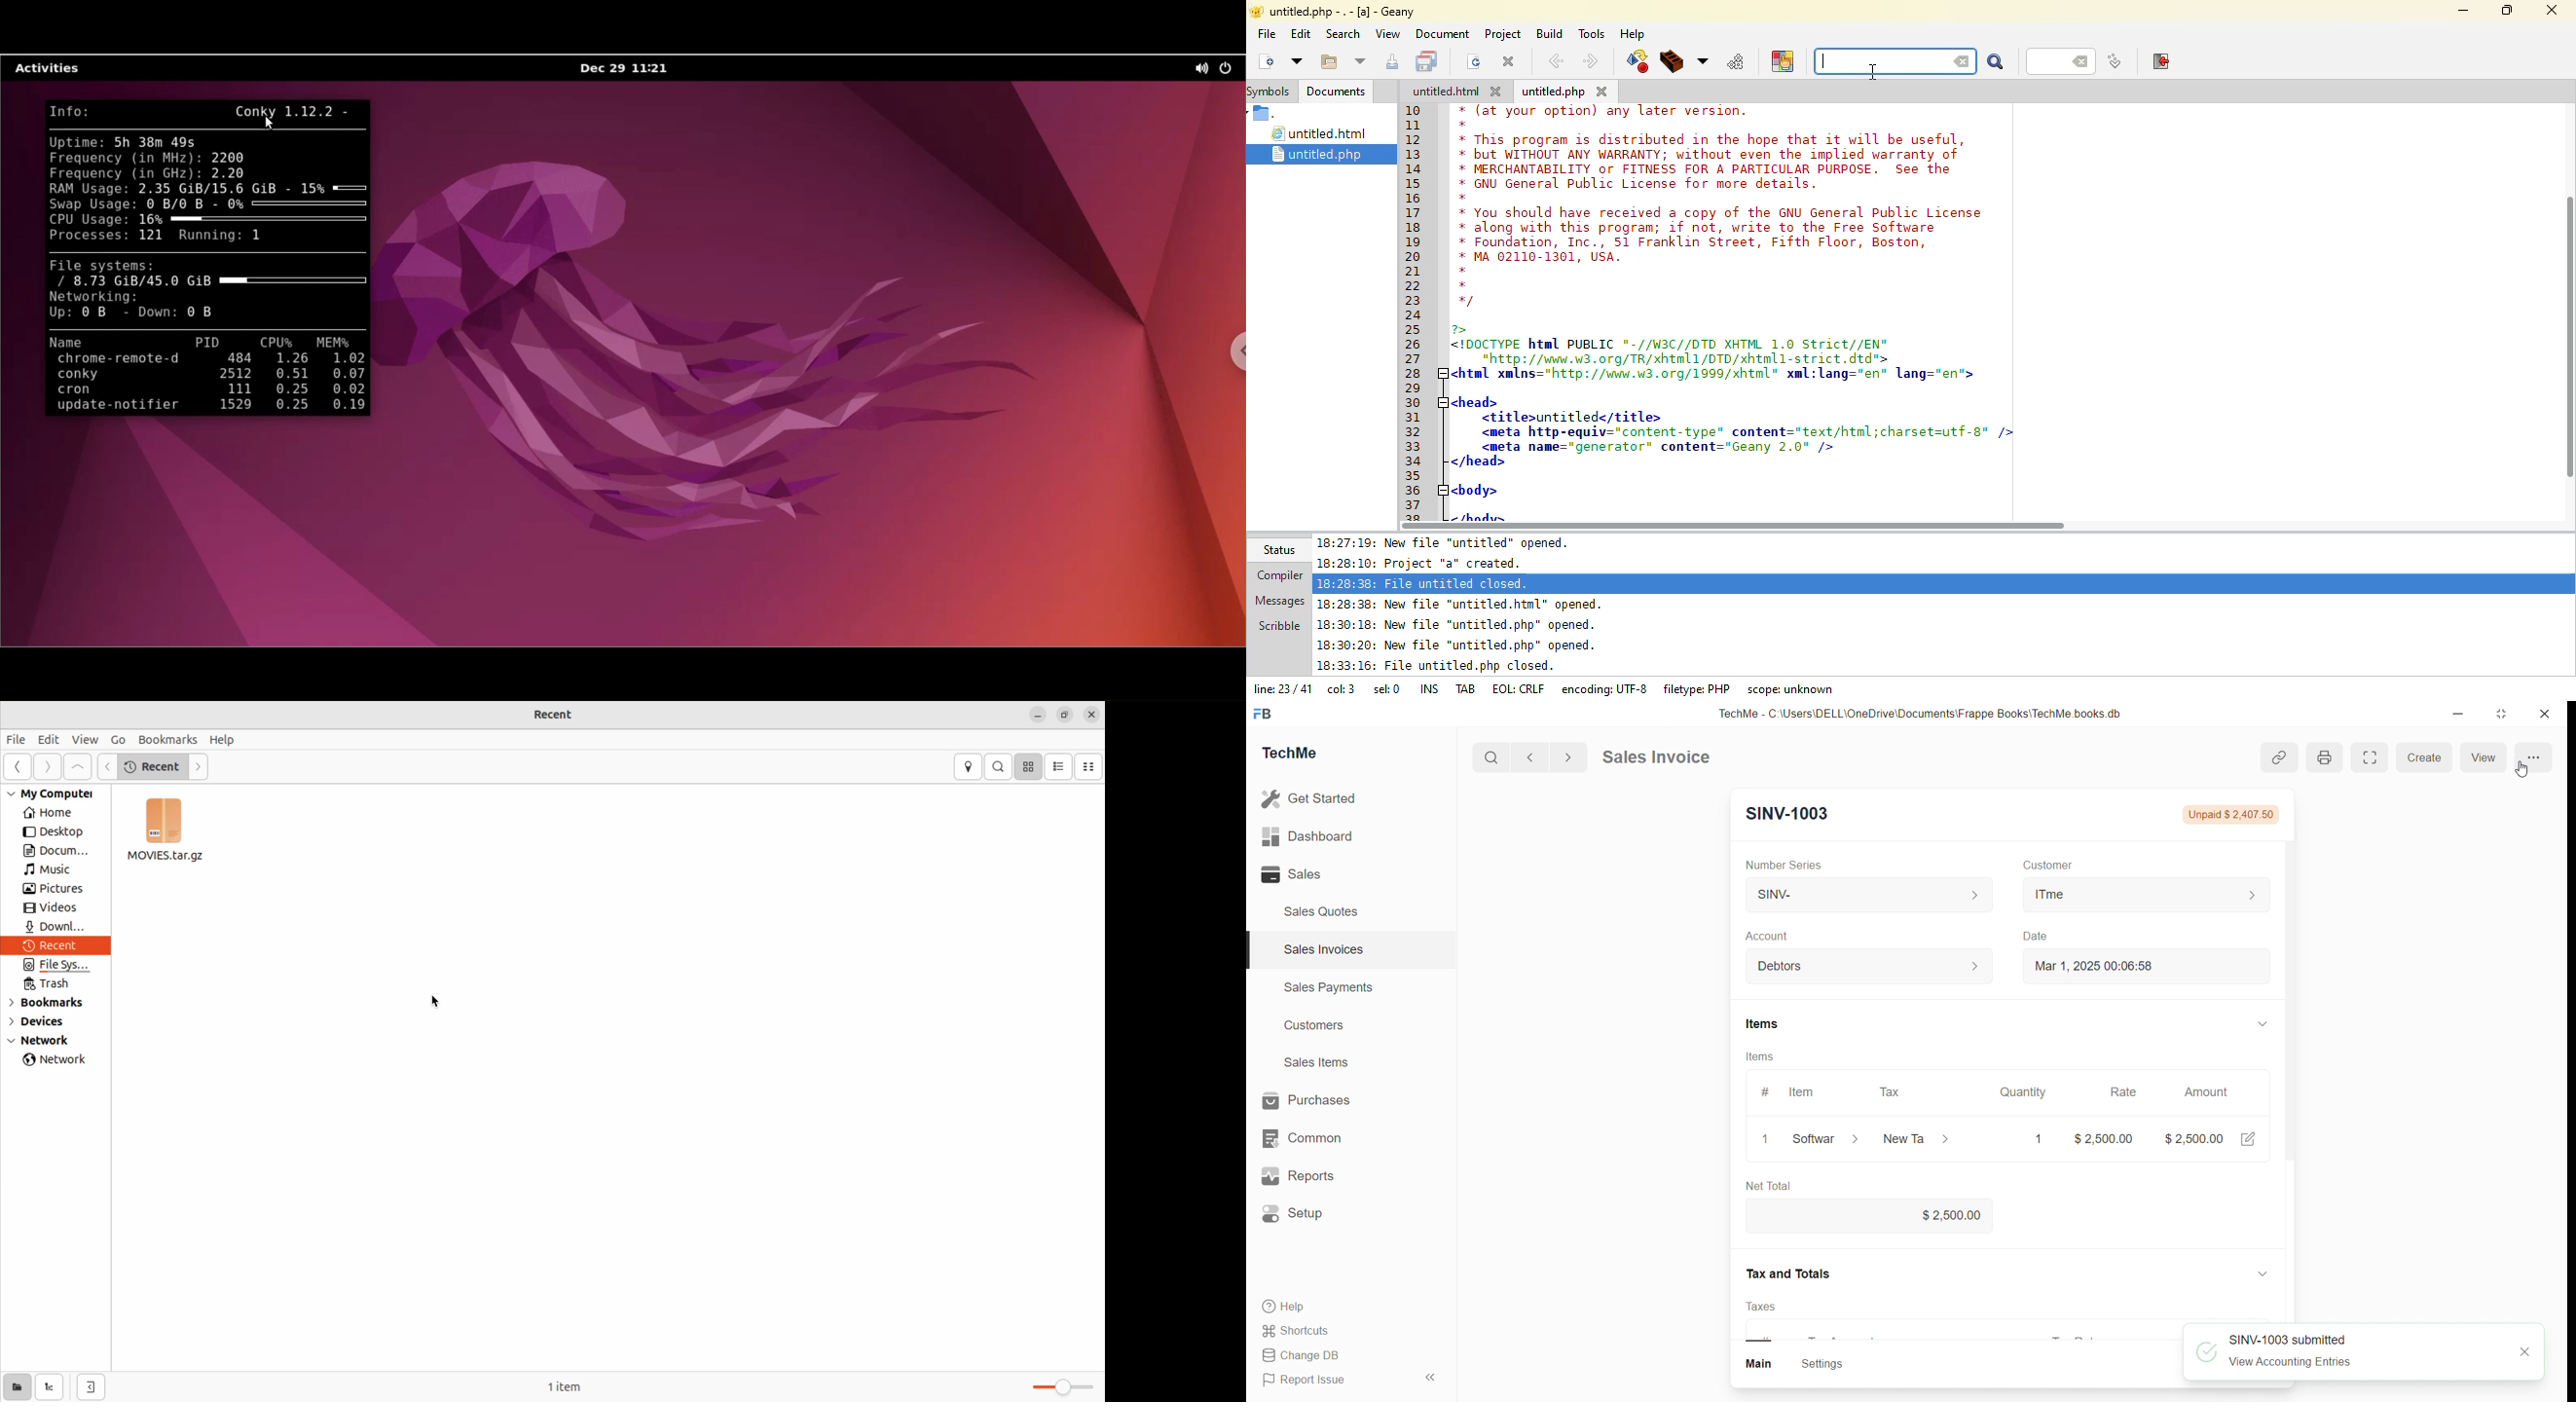  I want to click on ws Reports, so click(1311, 1176).